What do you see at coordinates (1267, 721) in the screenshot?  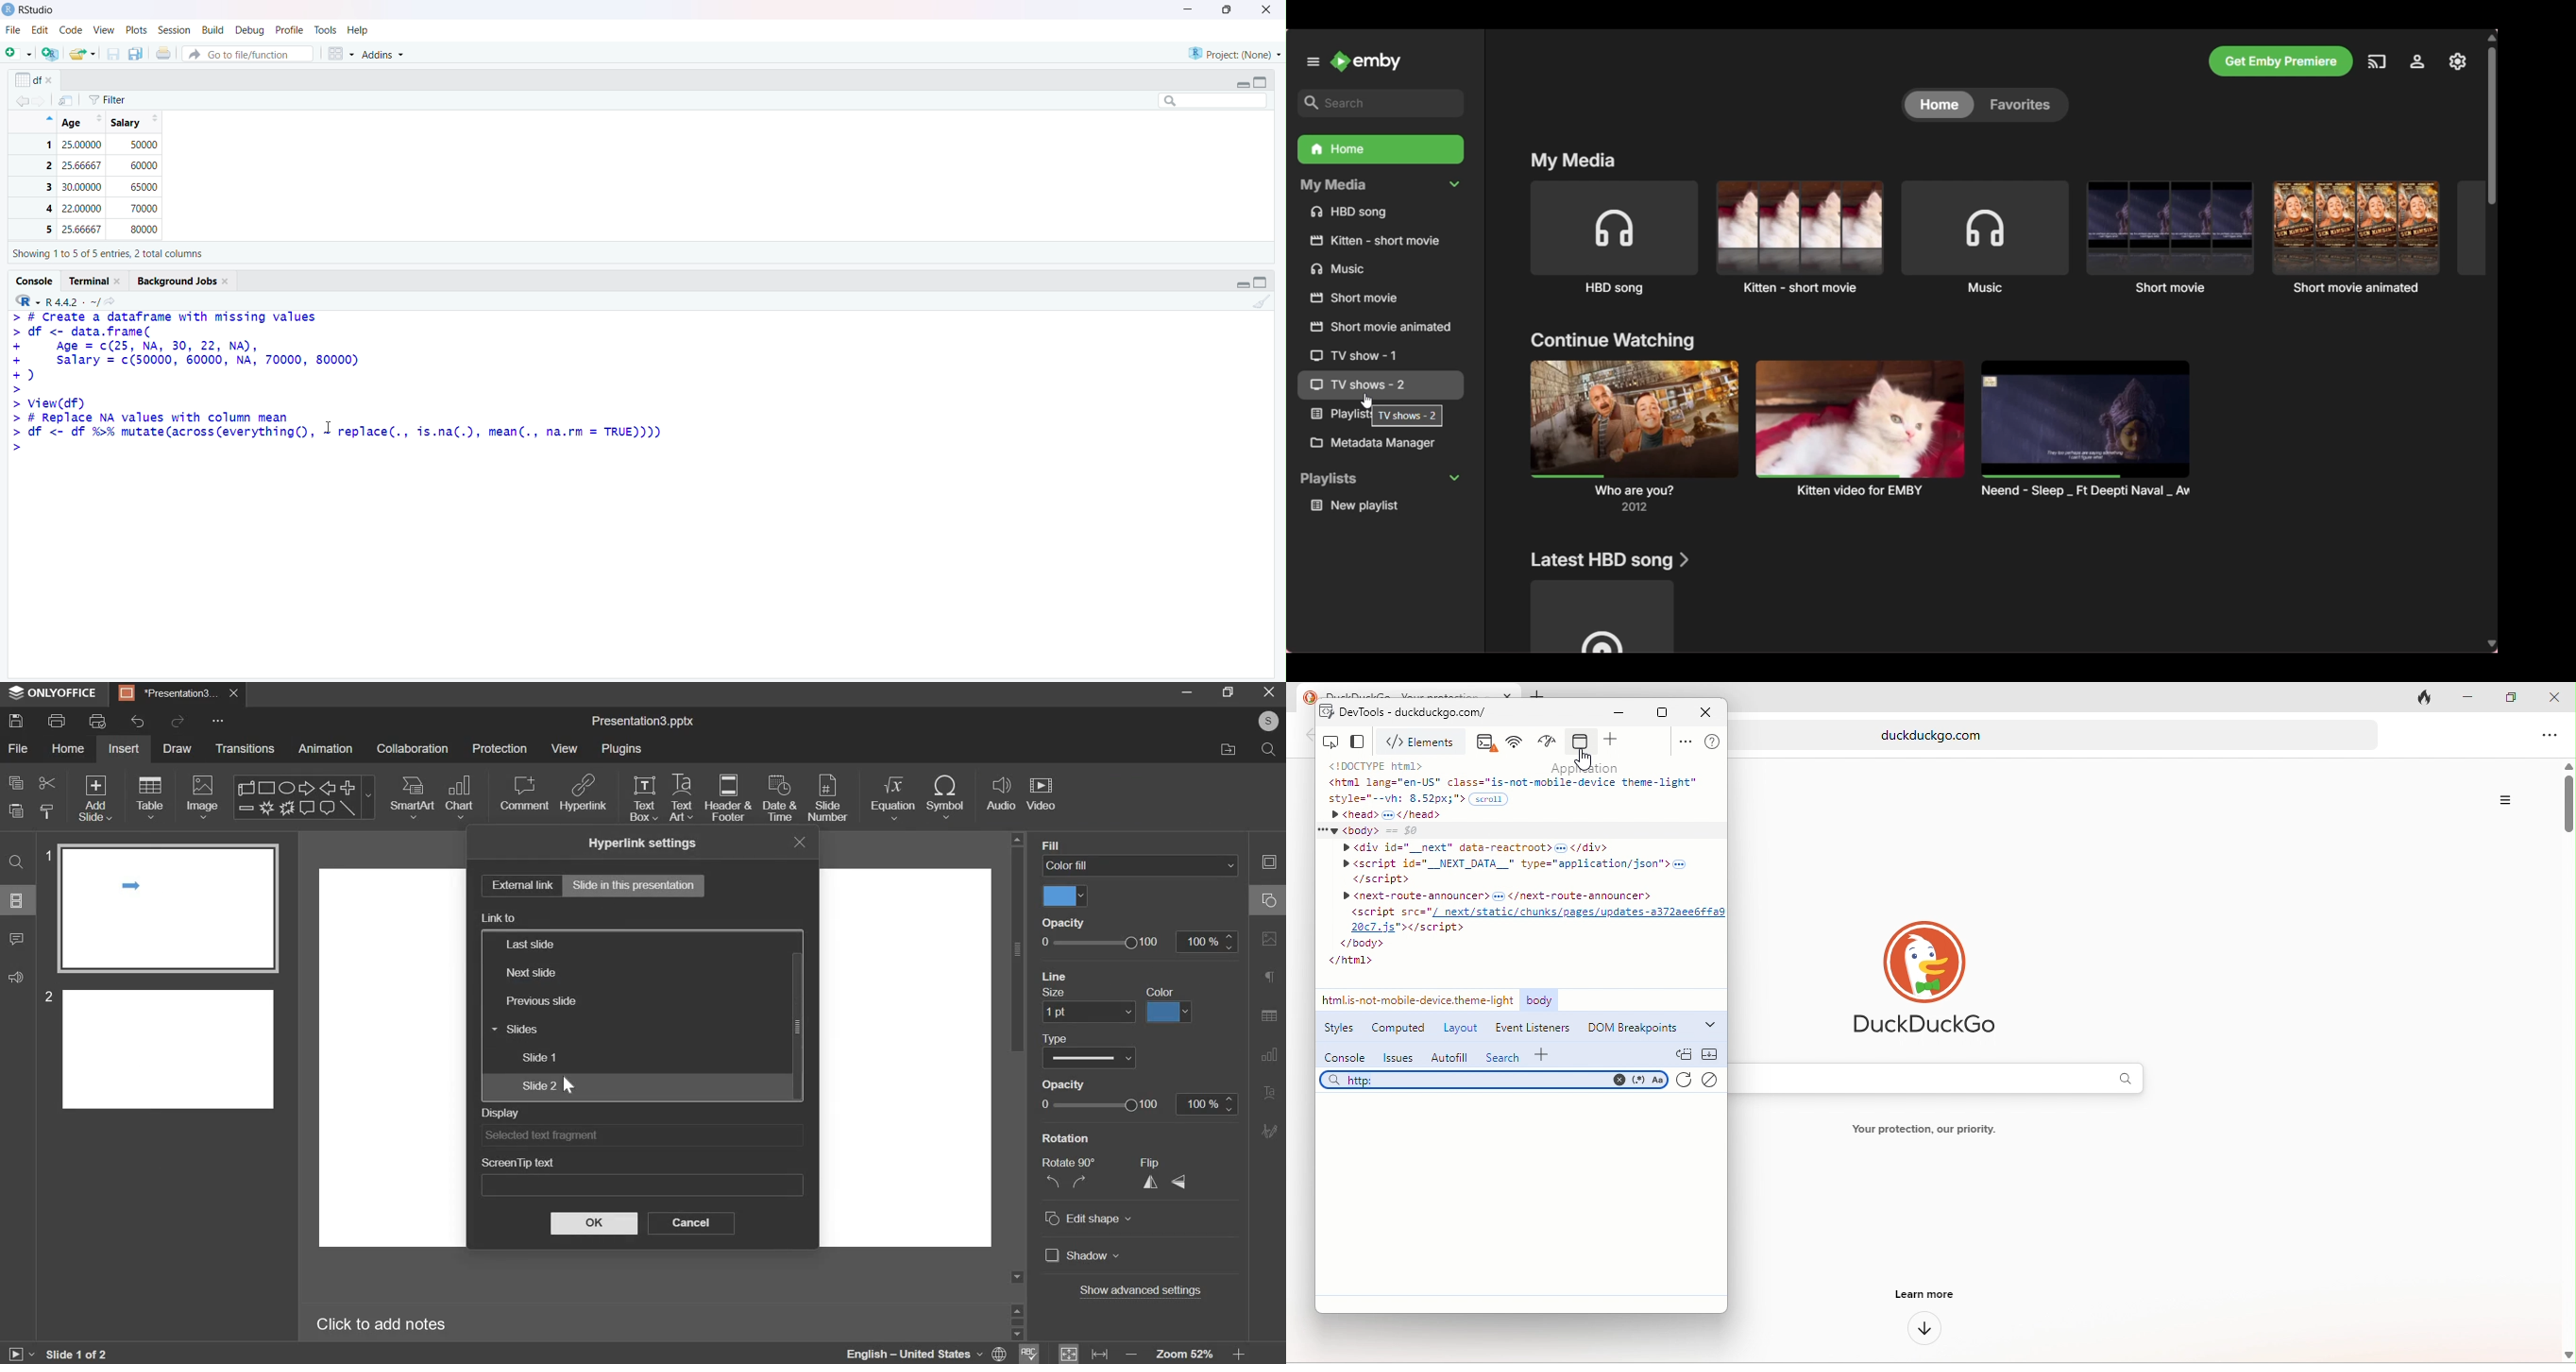 I see `account holder` at bounding box center [1267, 721].